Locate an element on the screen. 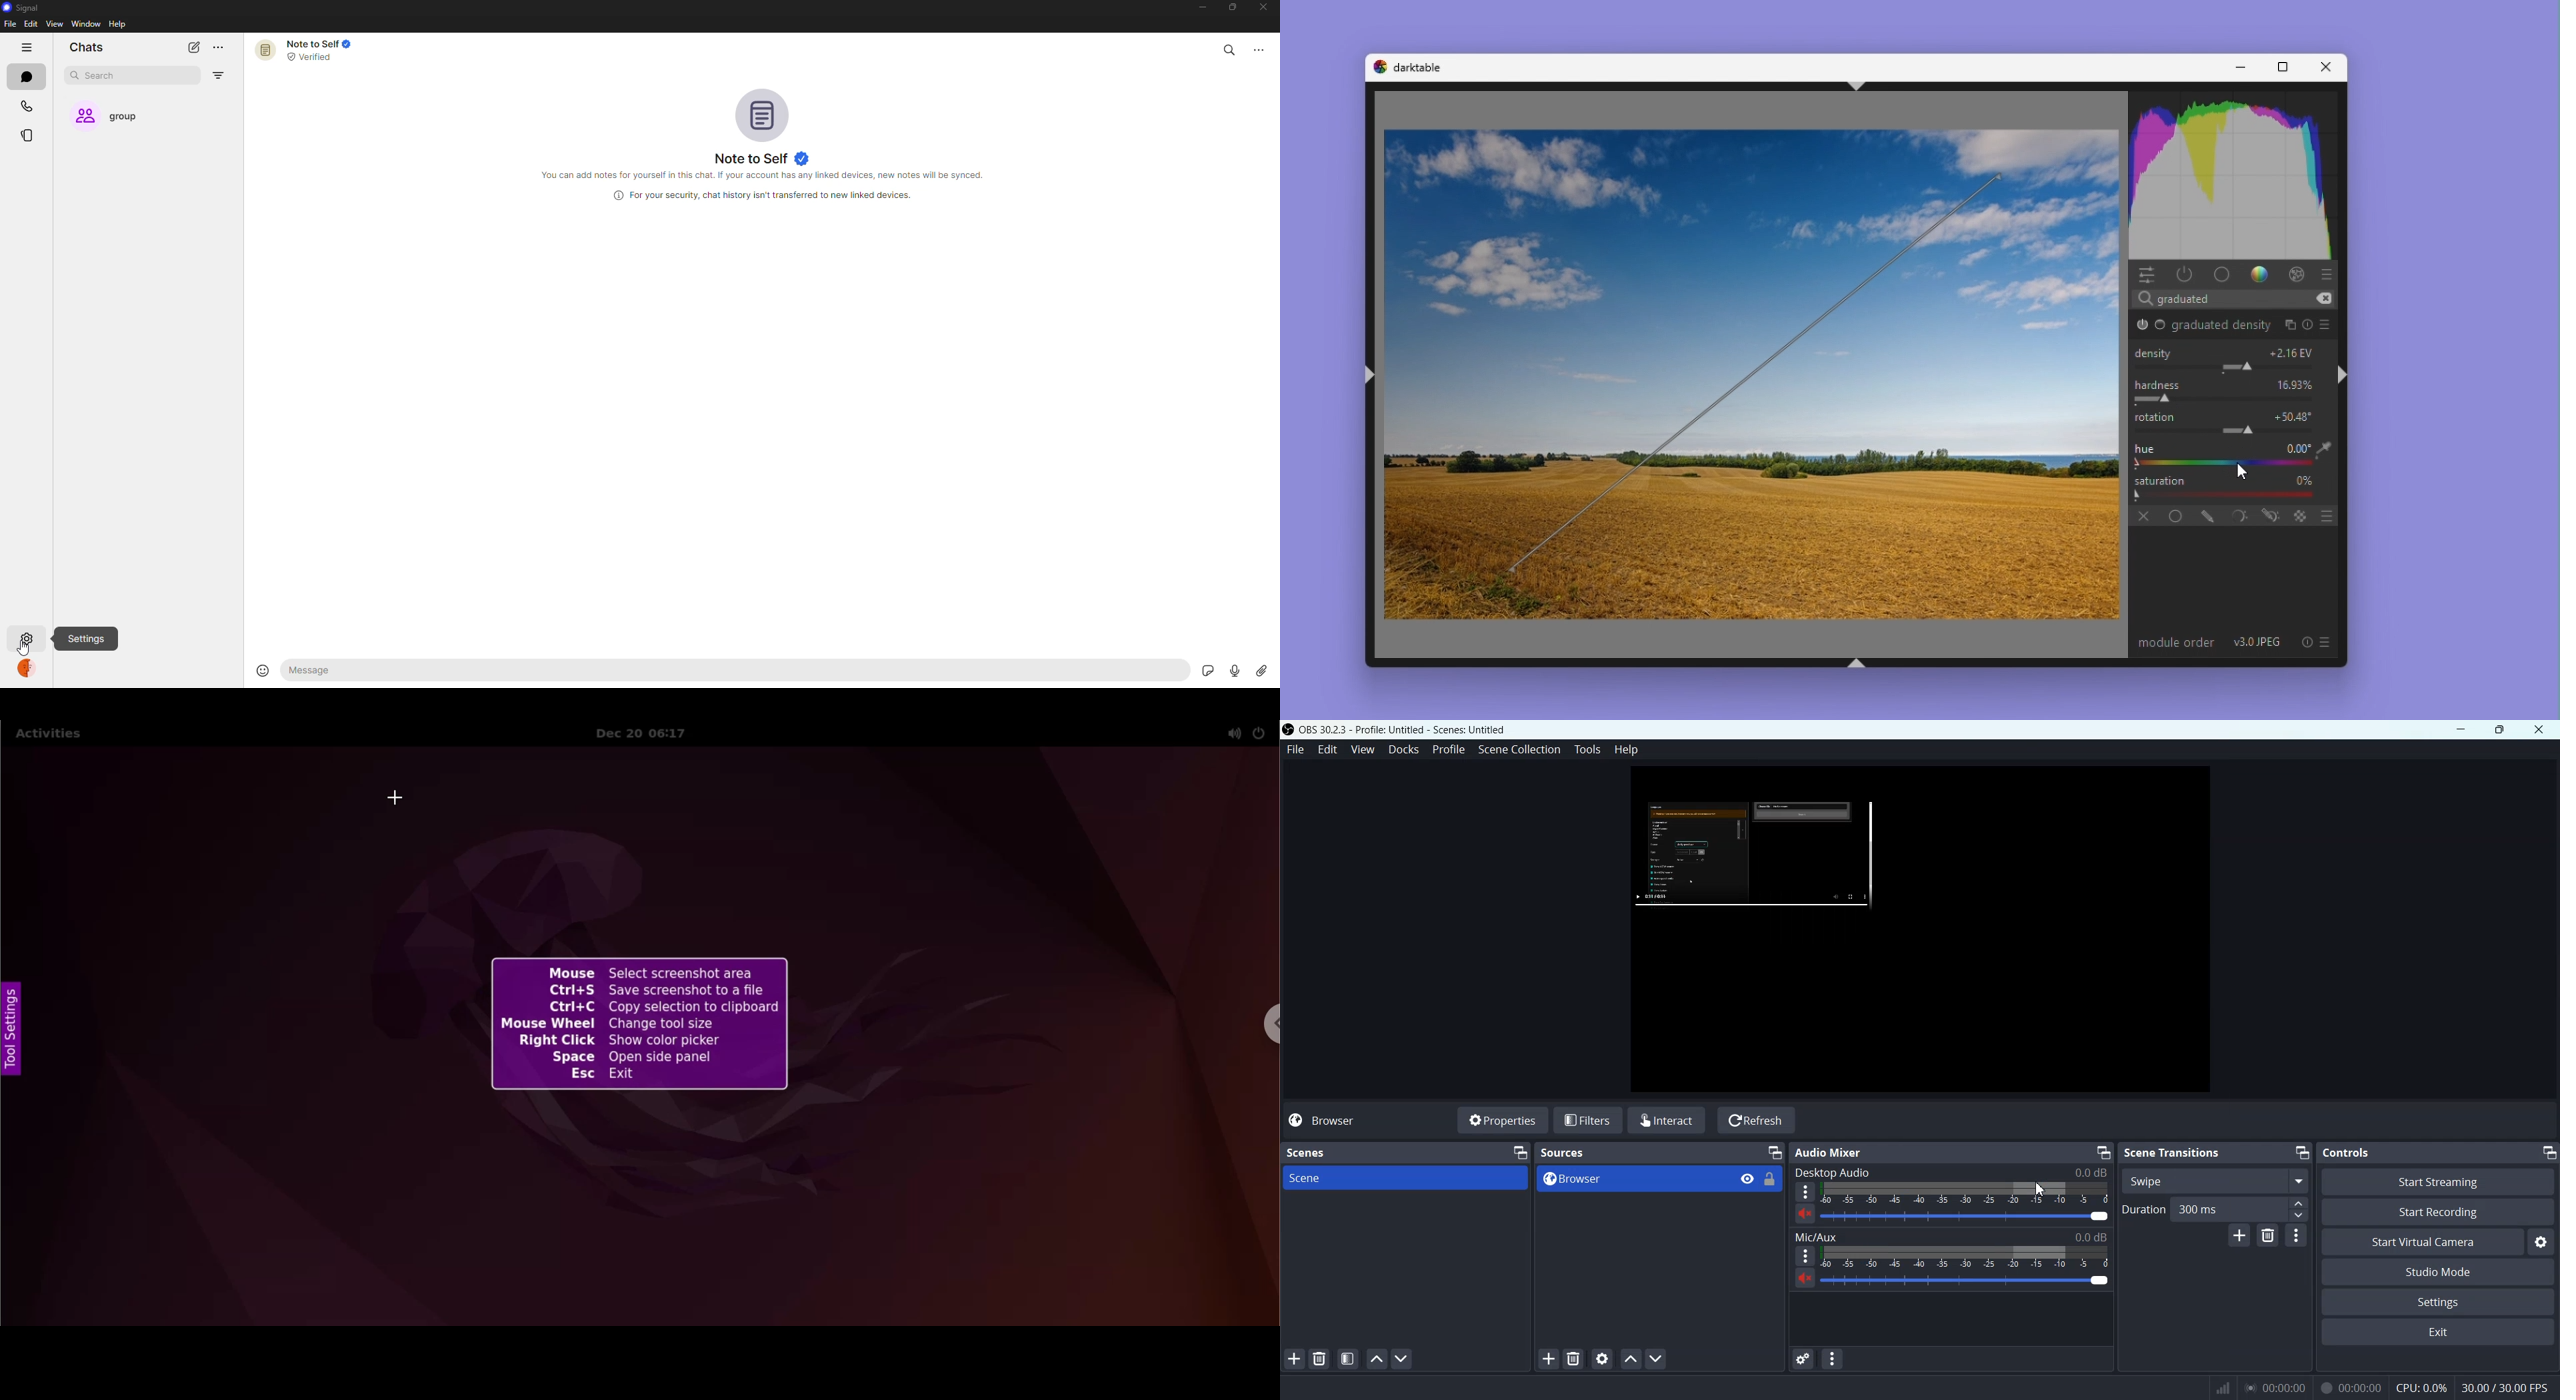  Move Scene Up is located at coordinates (1631, 1358).